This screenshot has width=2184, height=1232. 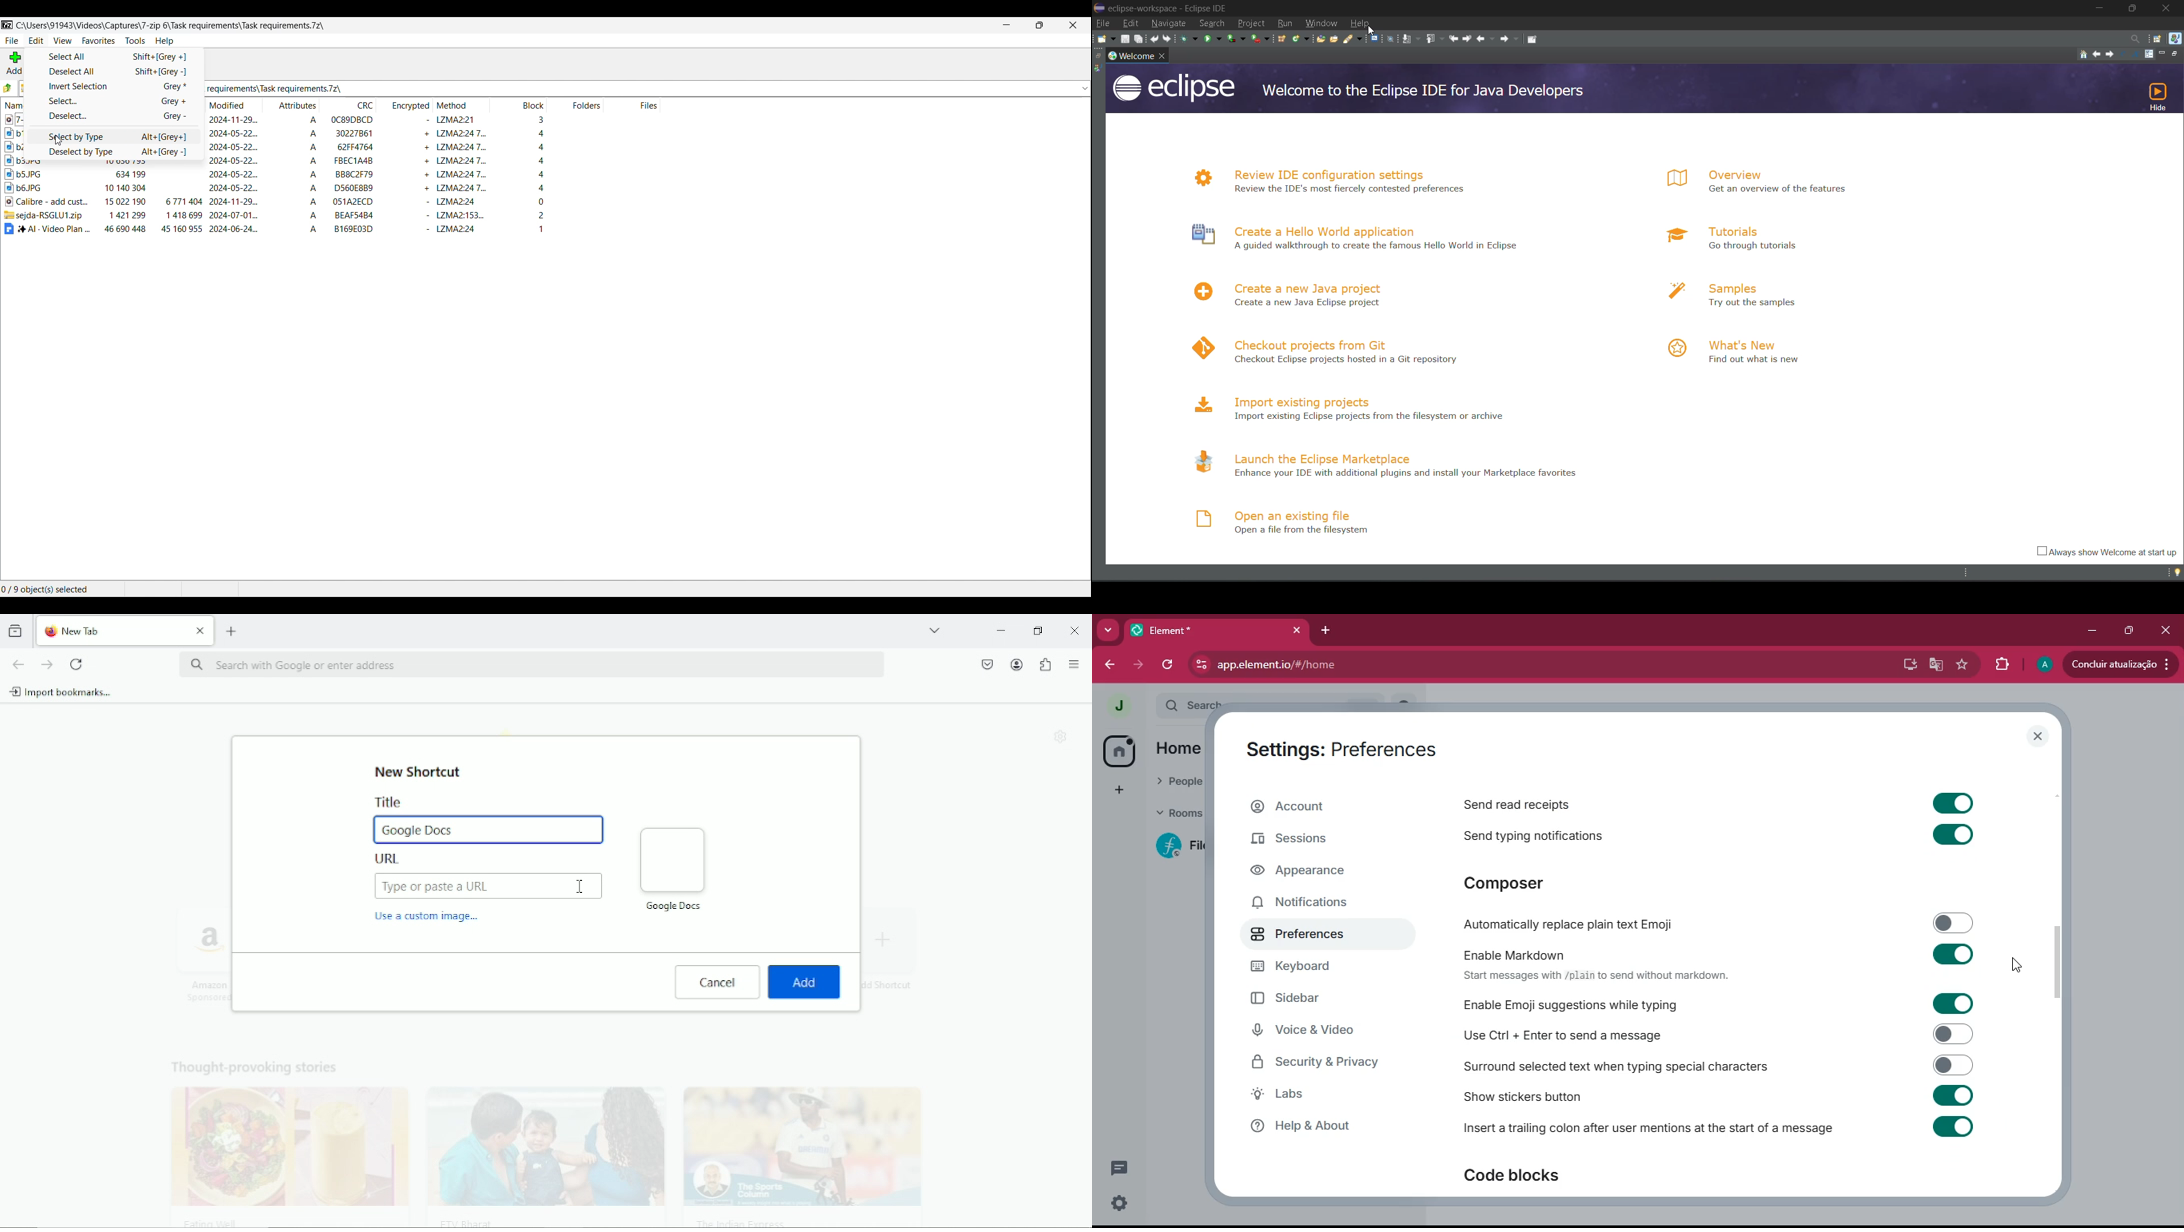 I want to click on URL, so click(x=489, y=878).